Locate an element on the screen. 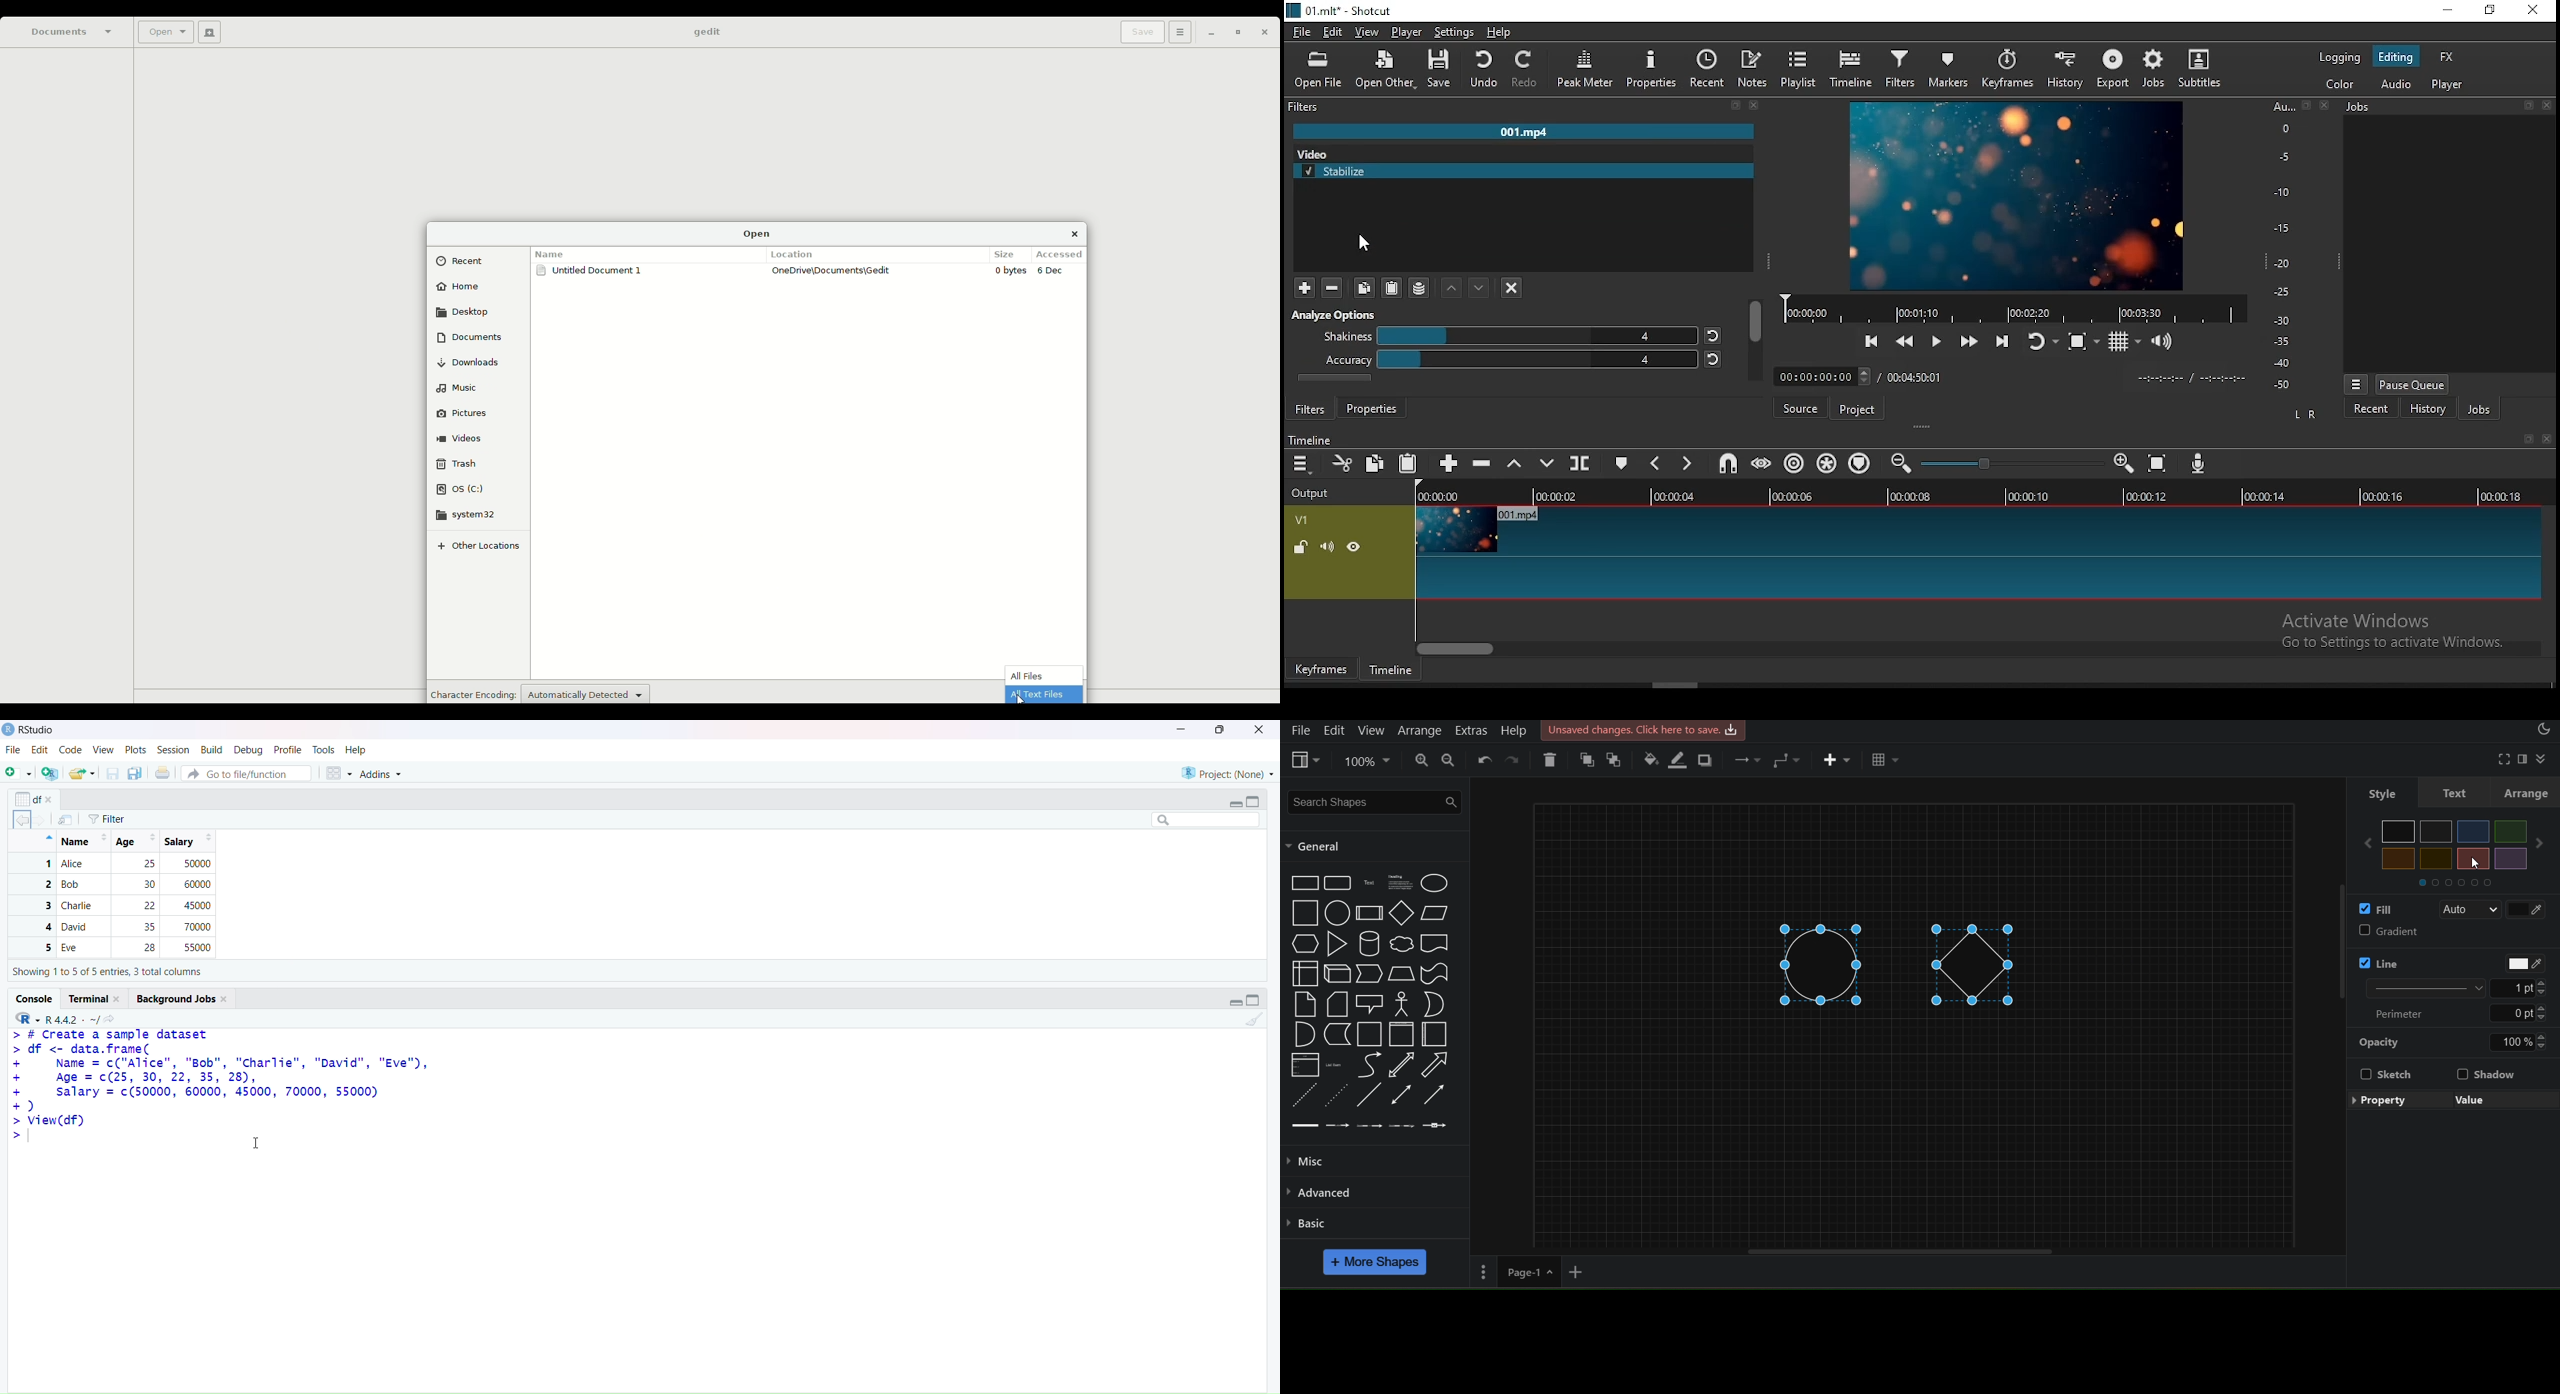   is located at coordinates (2399, 832).